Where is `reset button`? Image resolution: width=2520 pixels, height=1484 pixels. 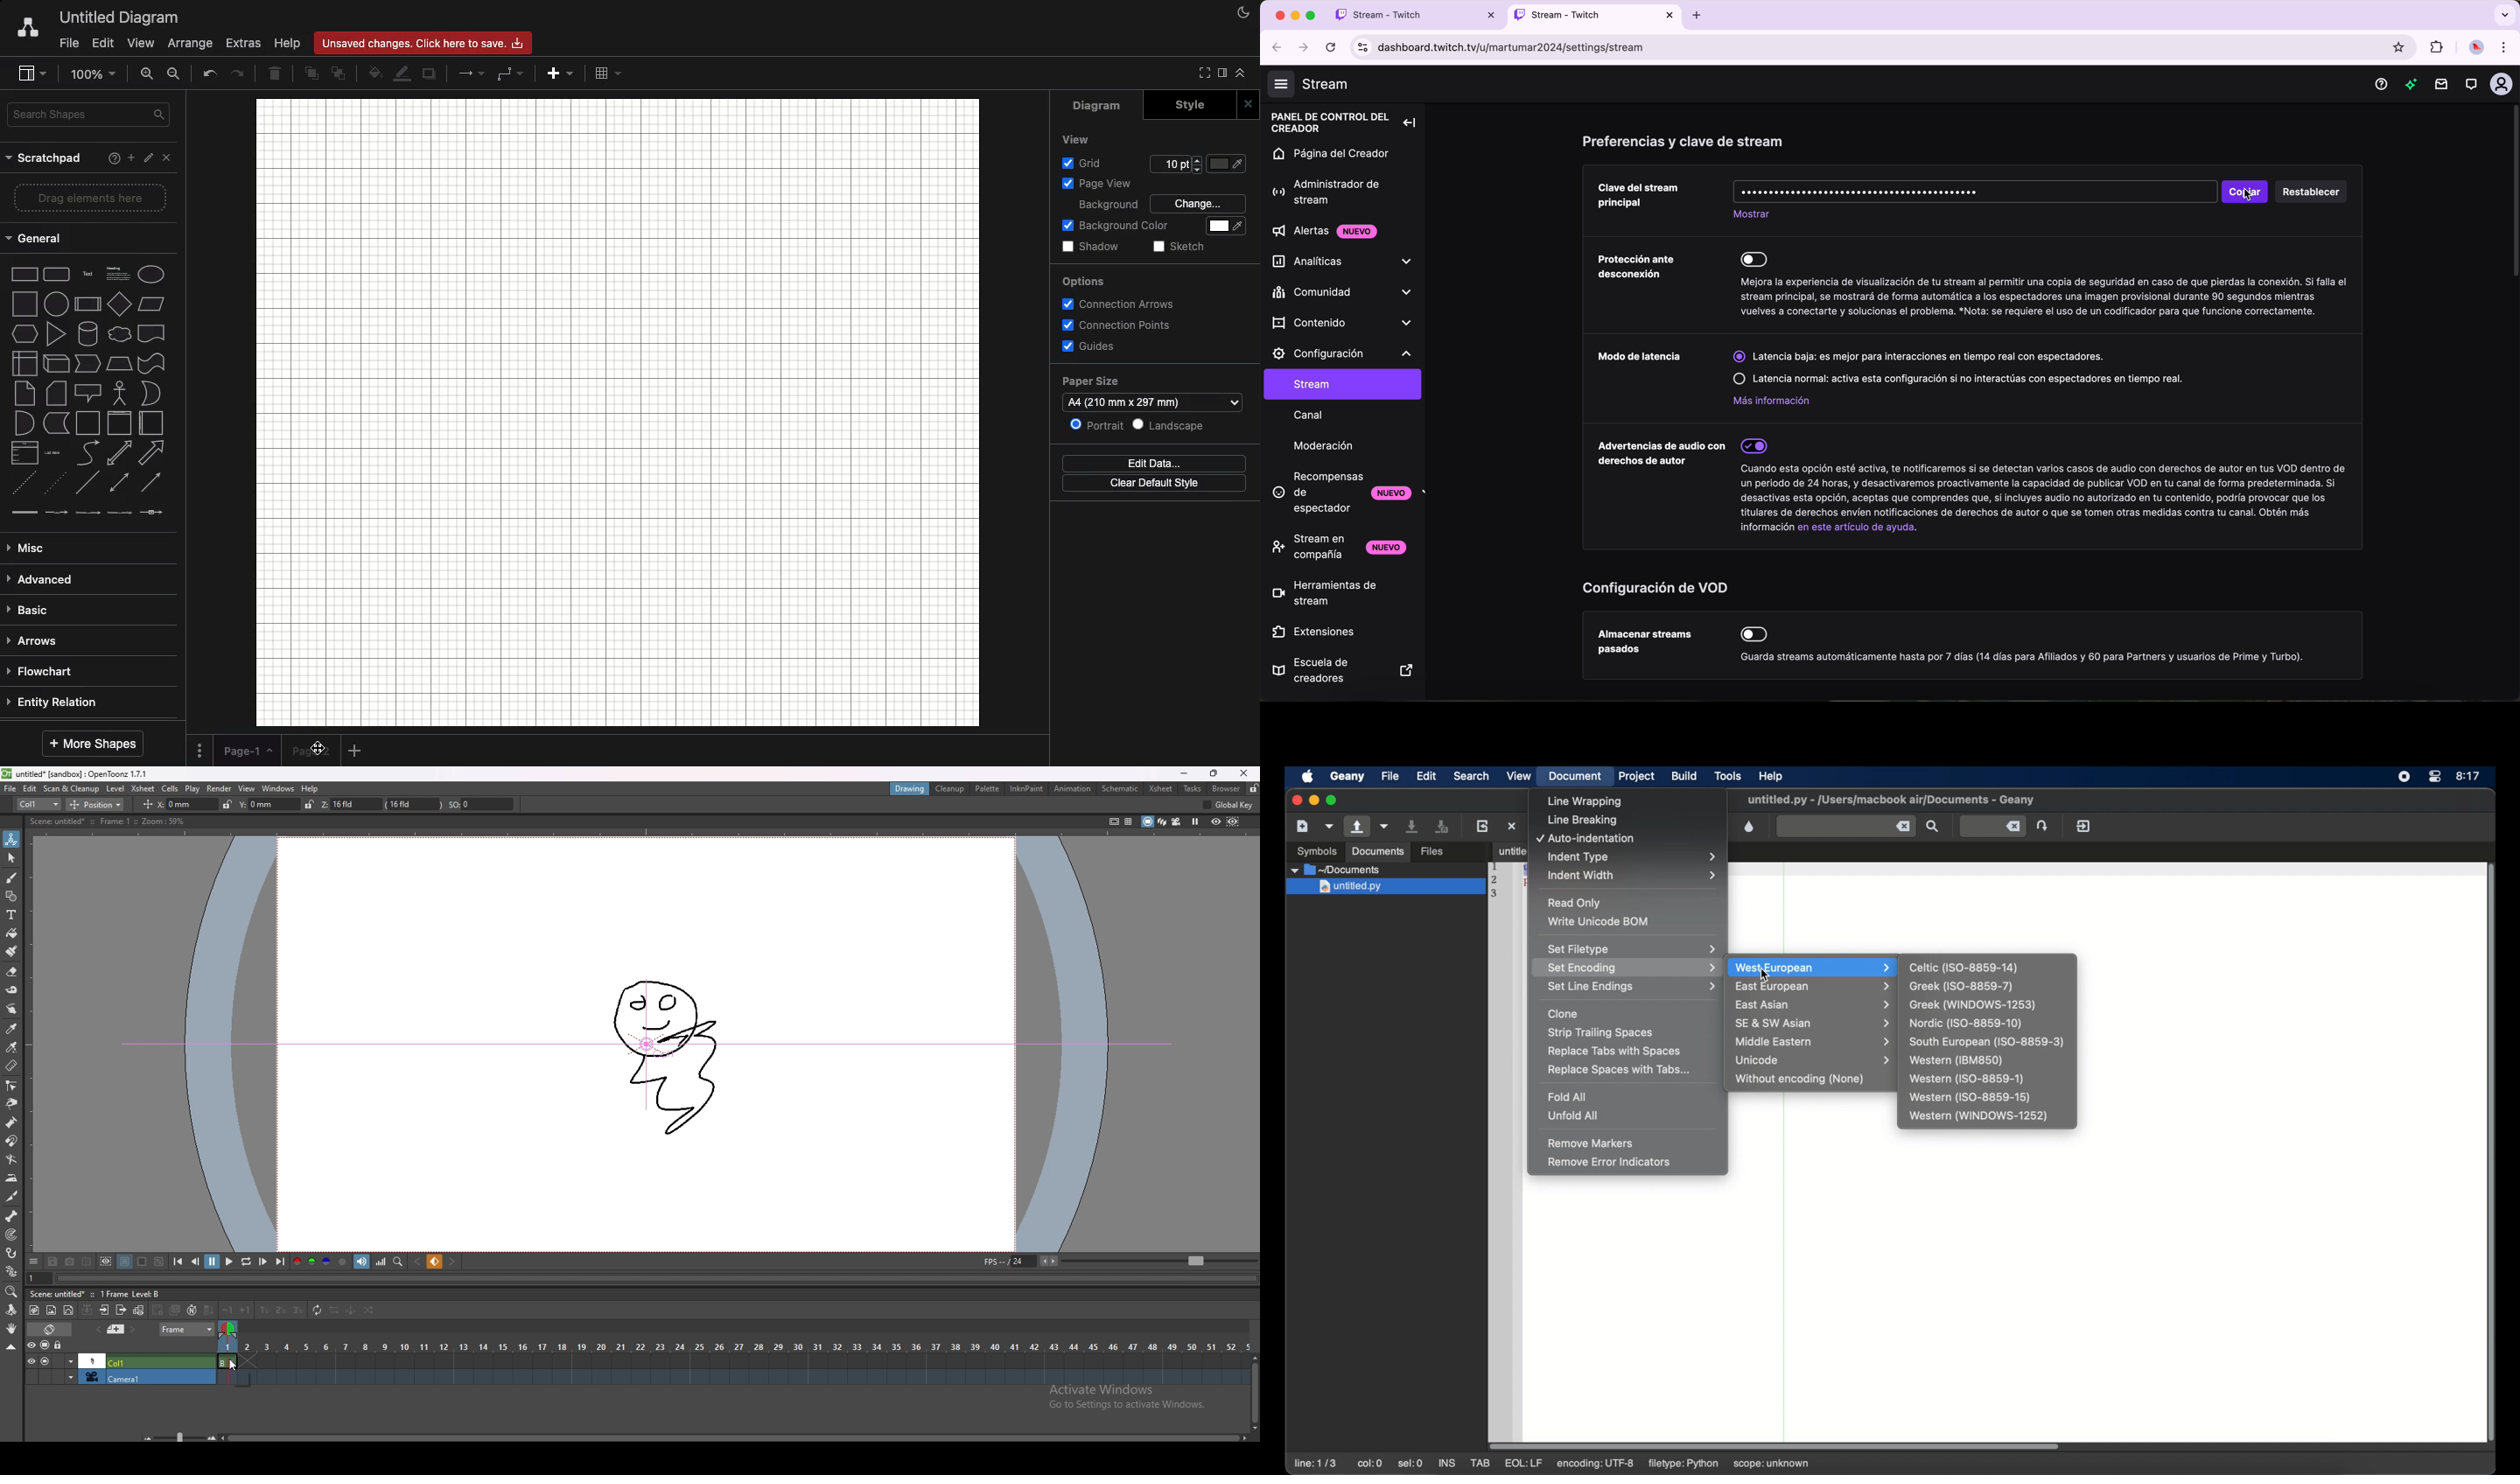 reset button is located at coordinates (2311, 193).